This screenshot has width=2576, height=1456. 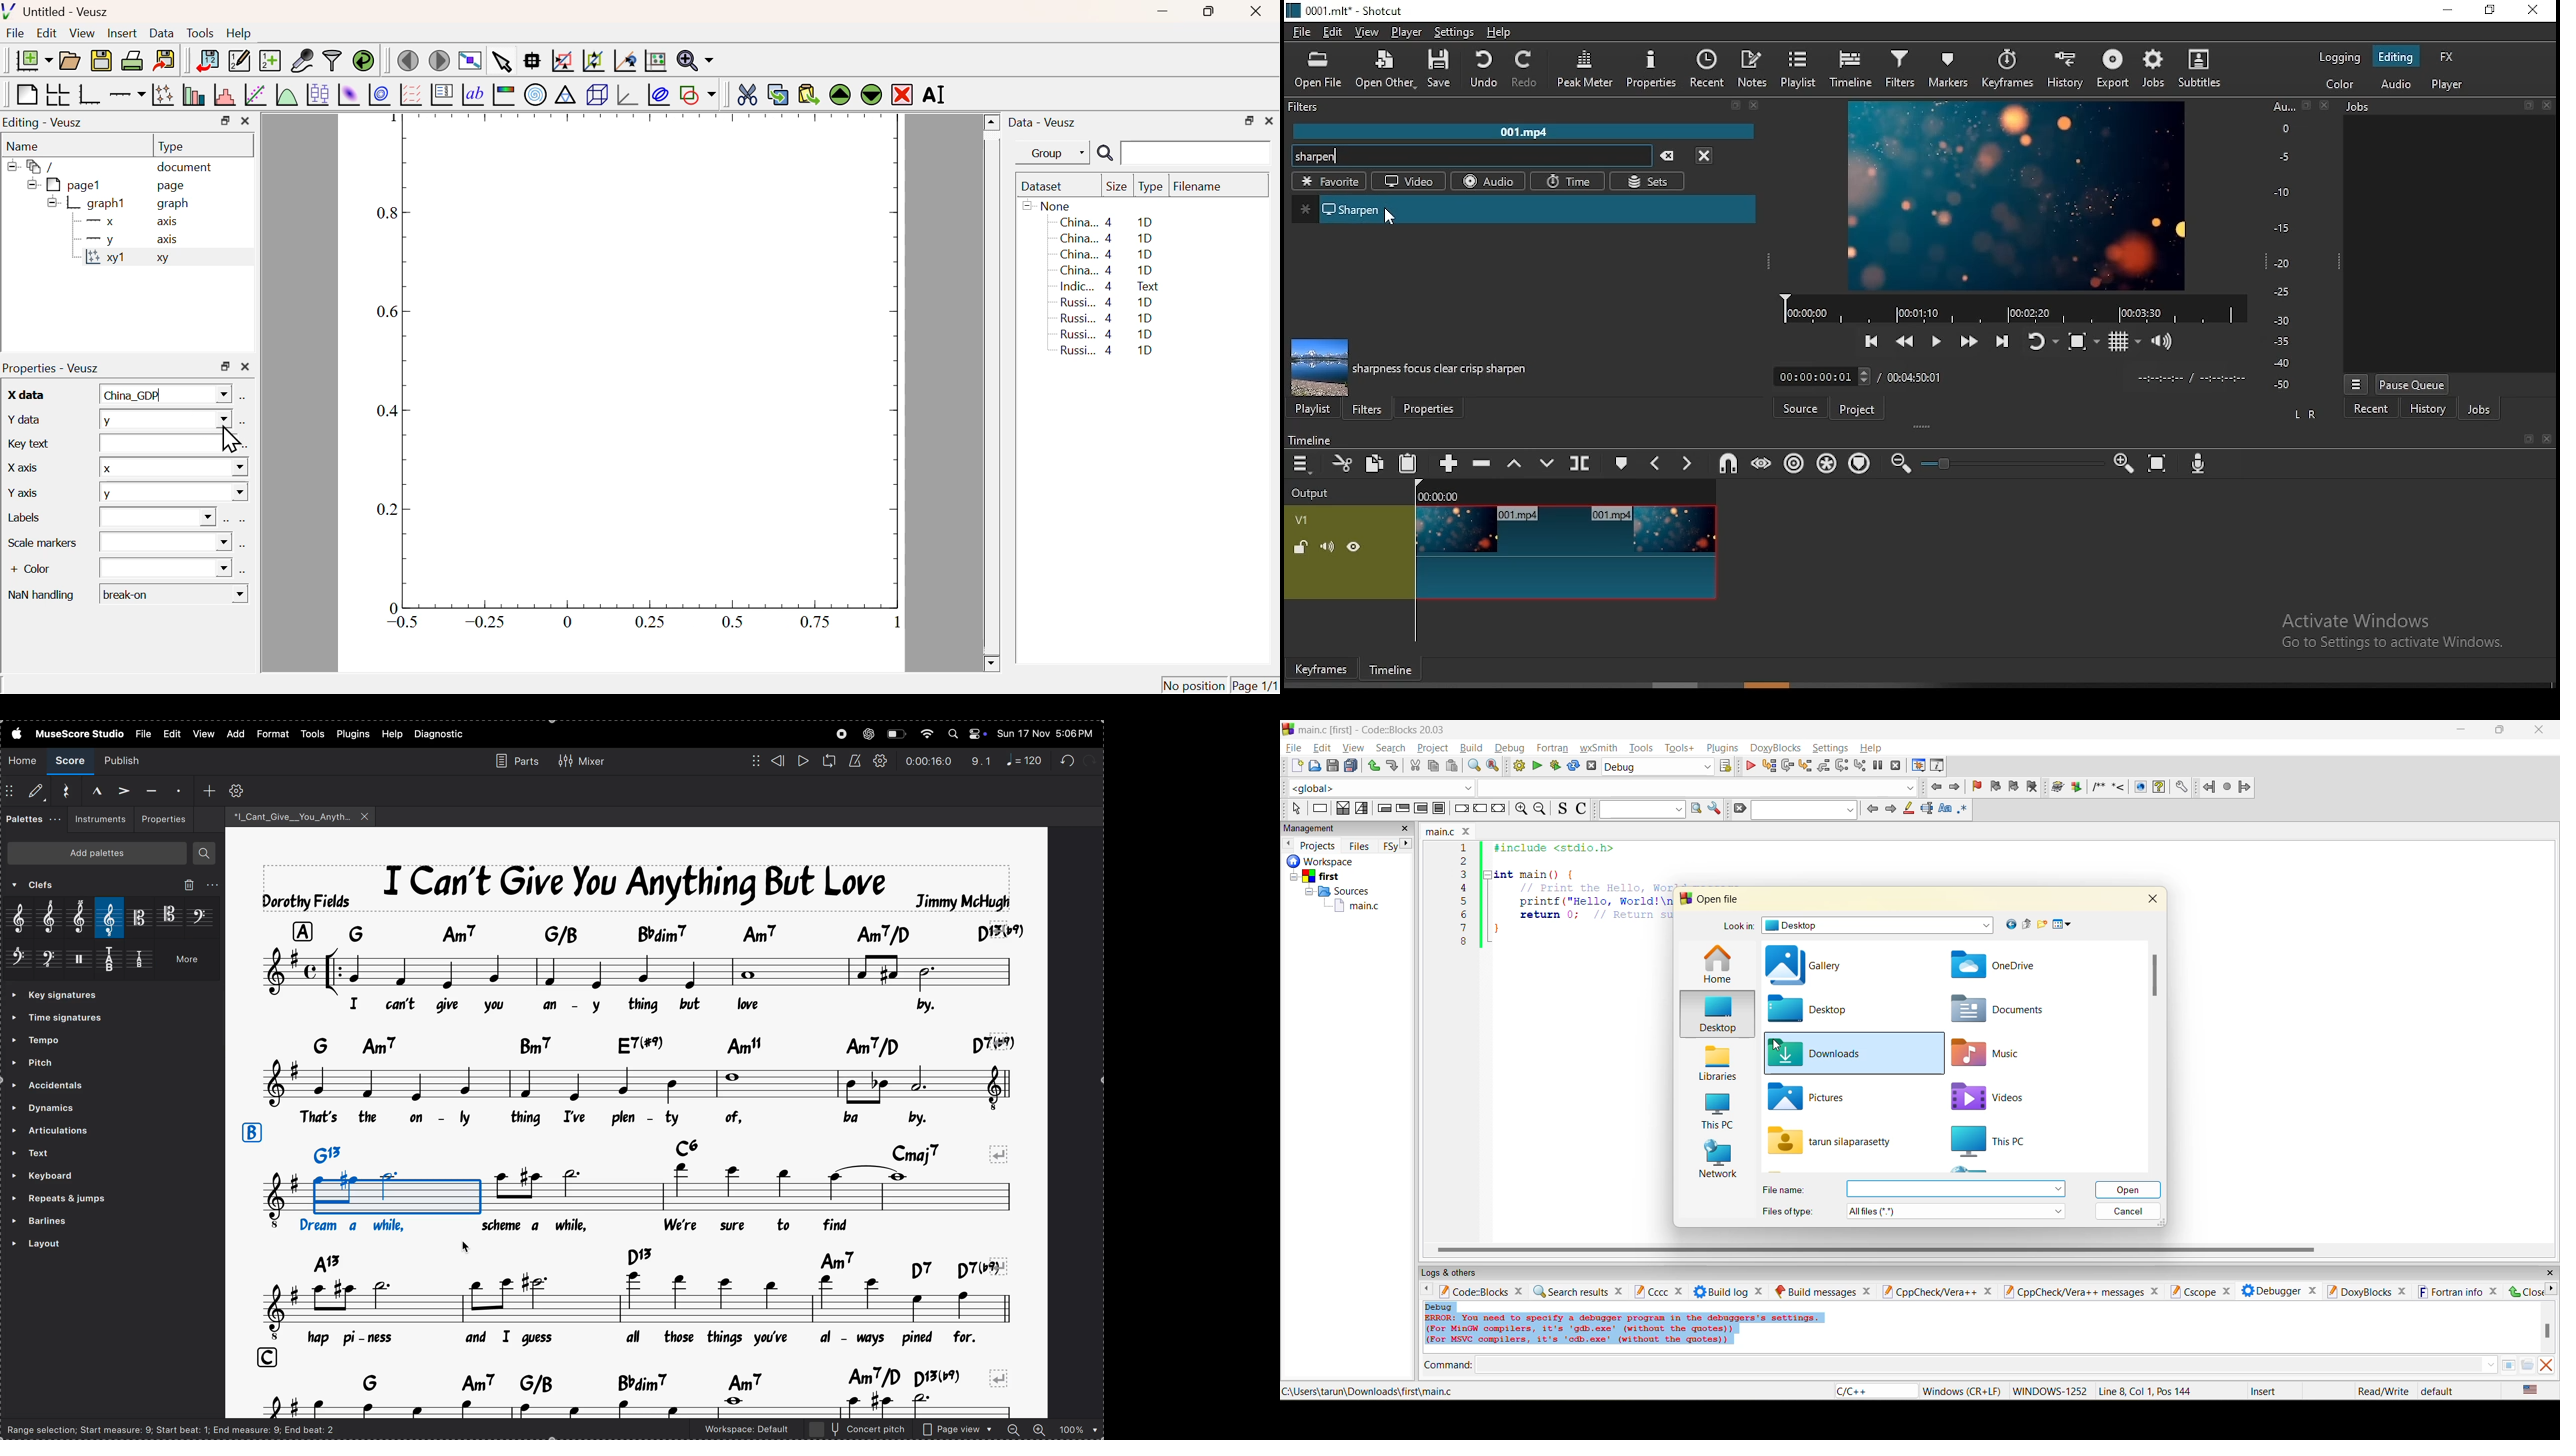 I want to click on block instruction, so click(x=1439, y=809).